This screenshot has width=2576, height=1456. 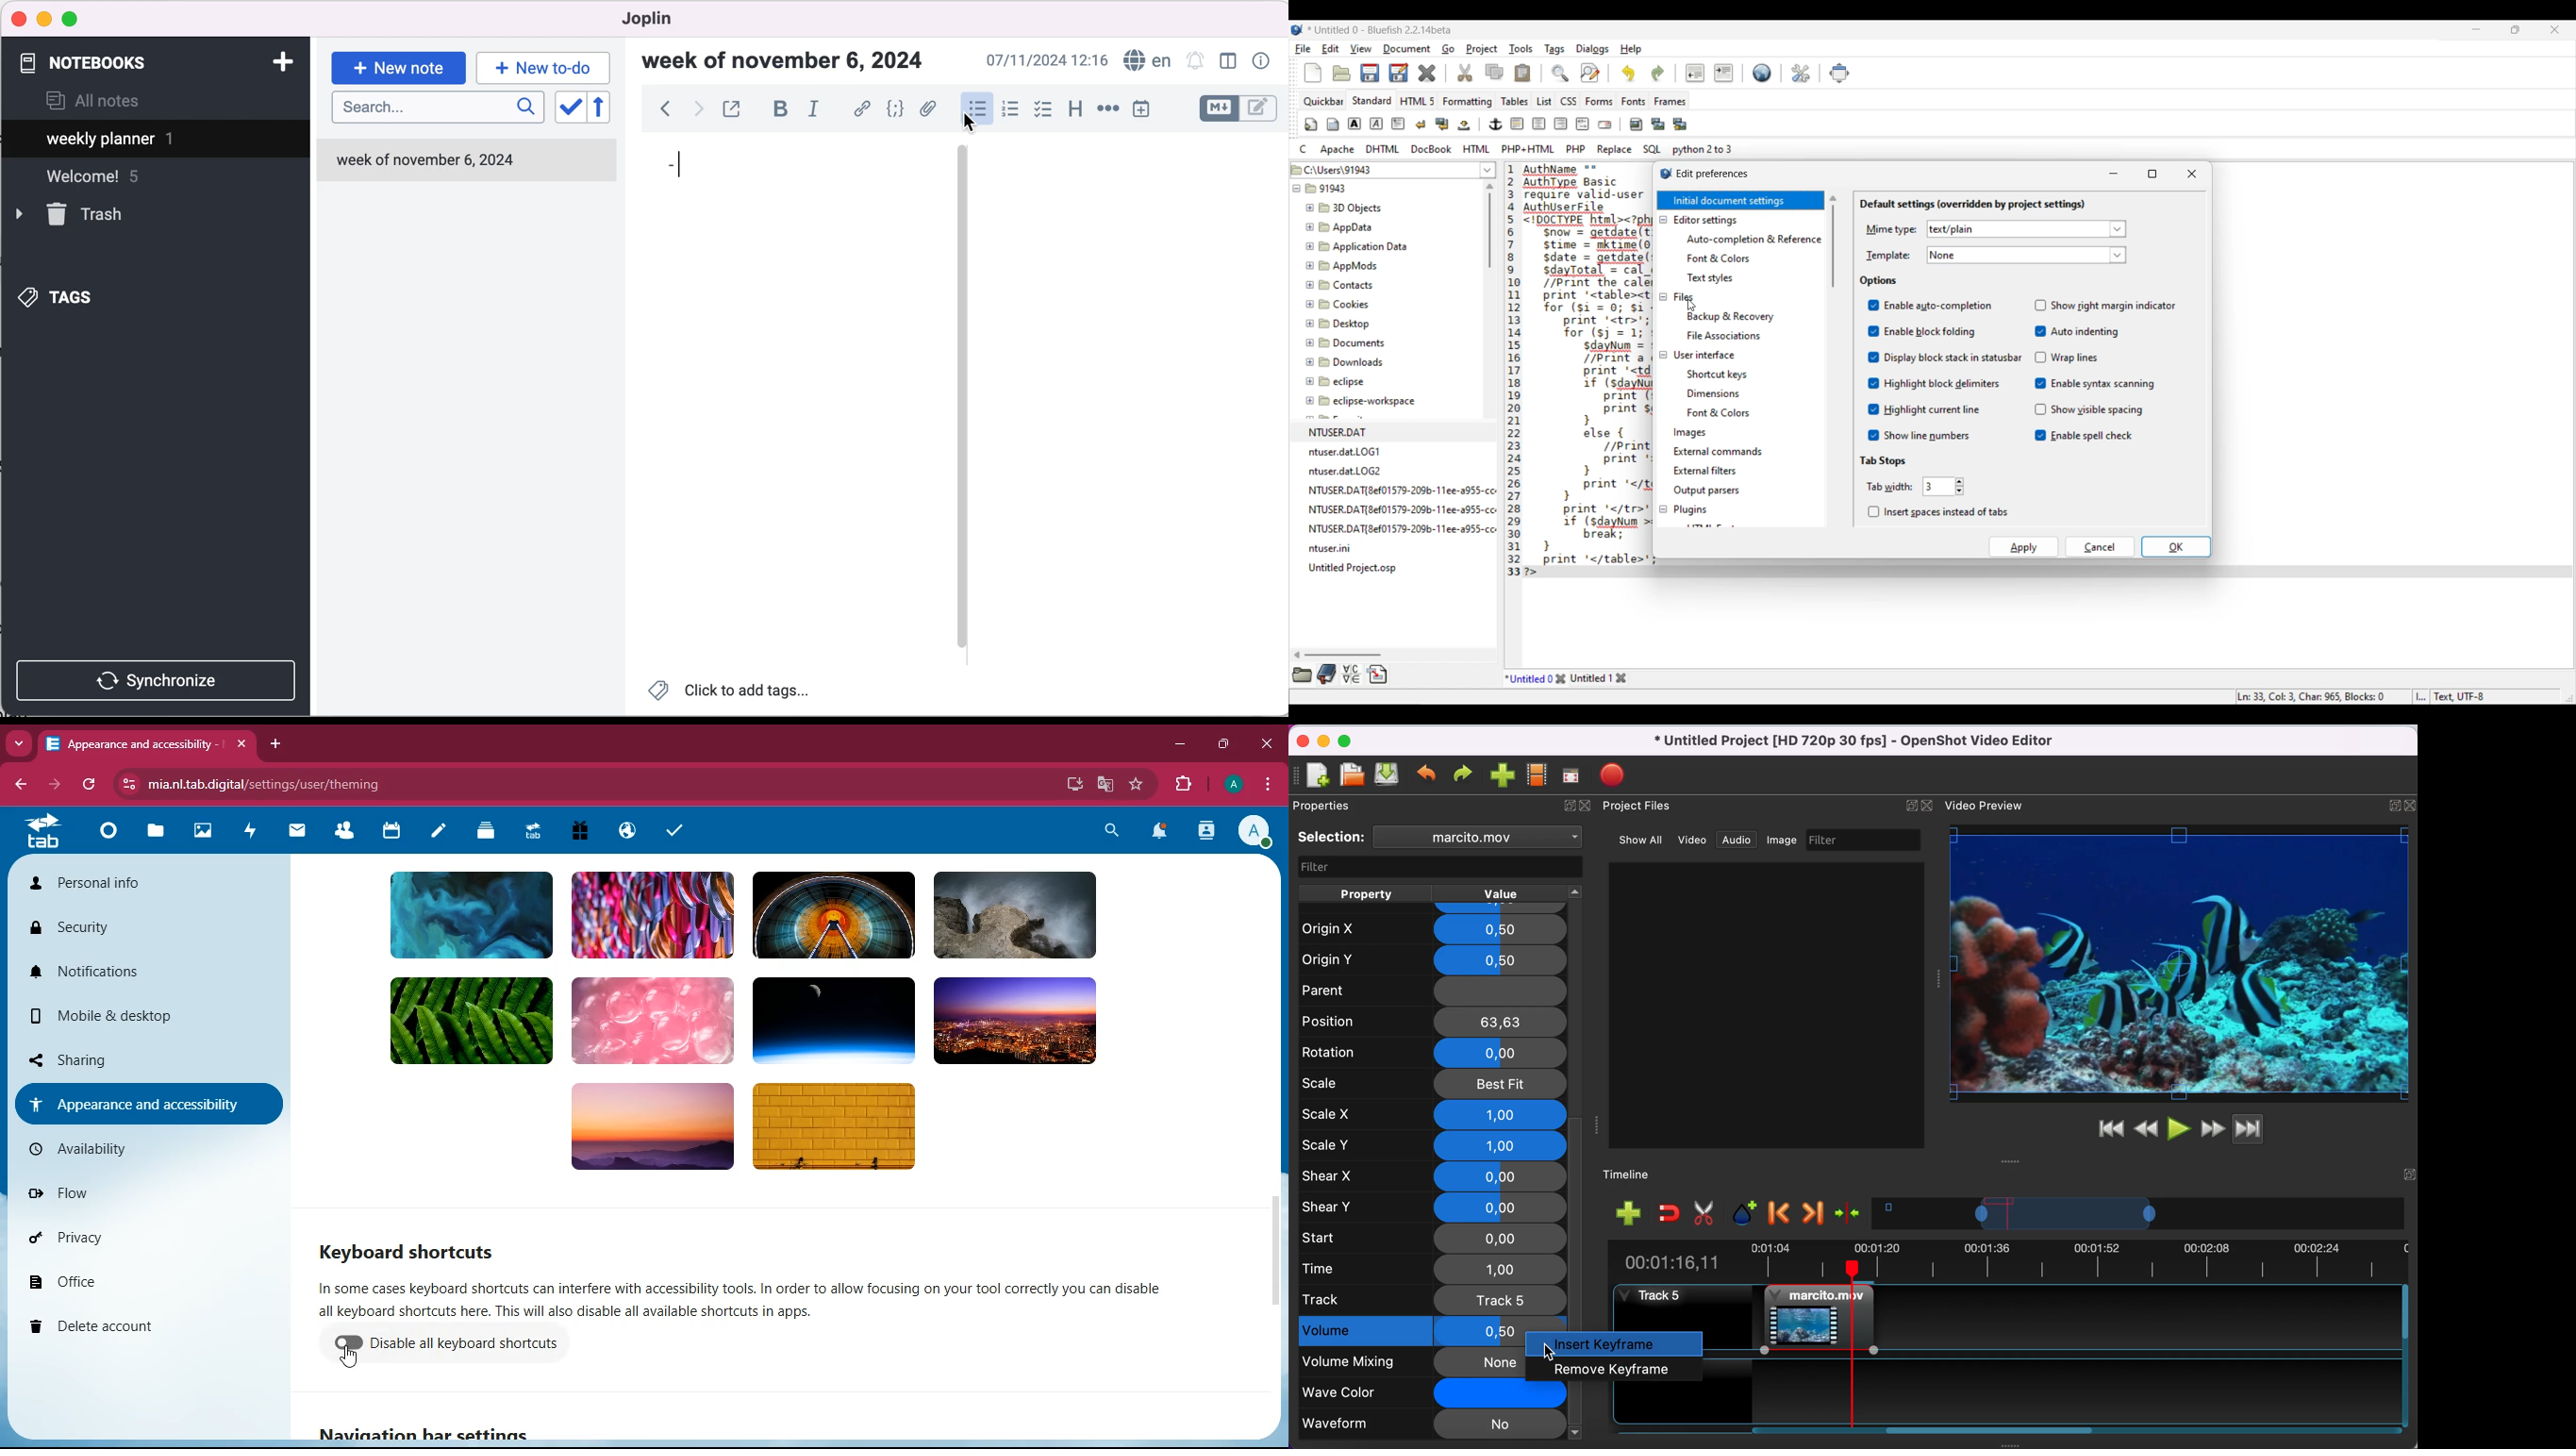 What do you see at coordinates (1074, 107) in the screenshot?
I see `heading` at bounding box center [1074, 107].